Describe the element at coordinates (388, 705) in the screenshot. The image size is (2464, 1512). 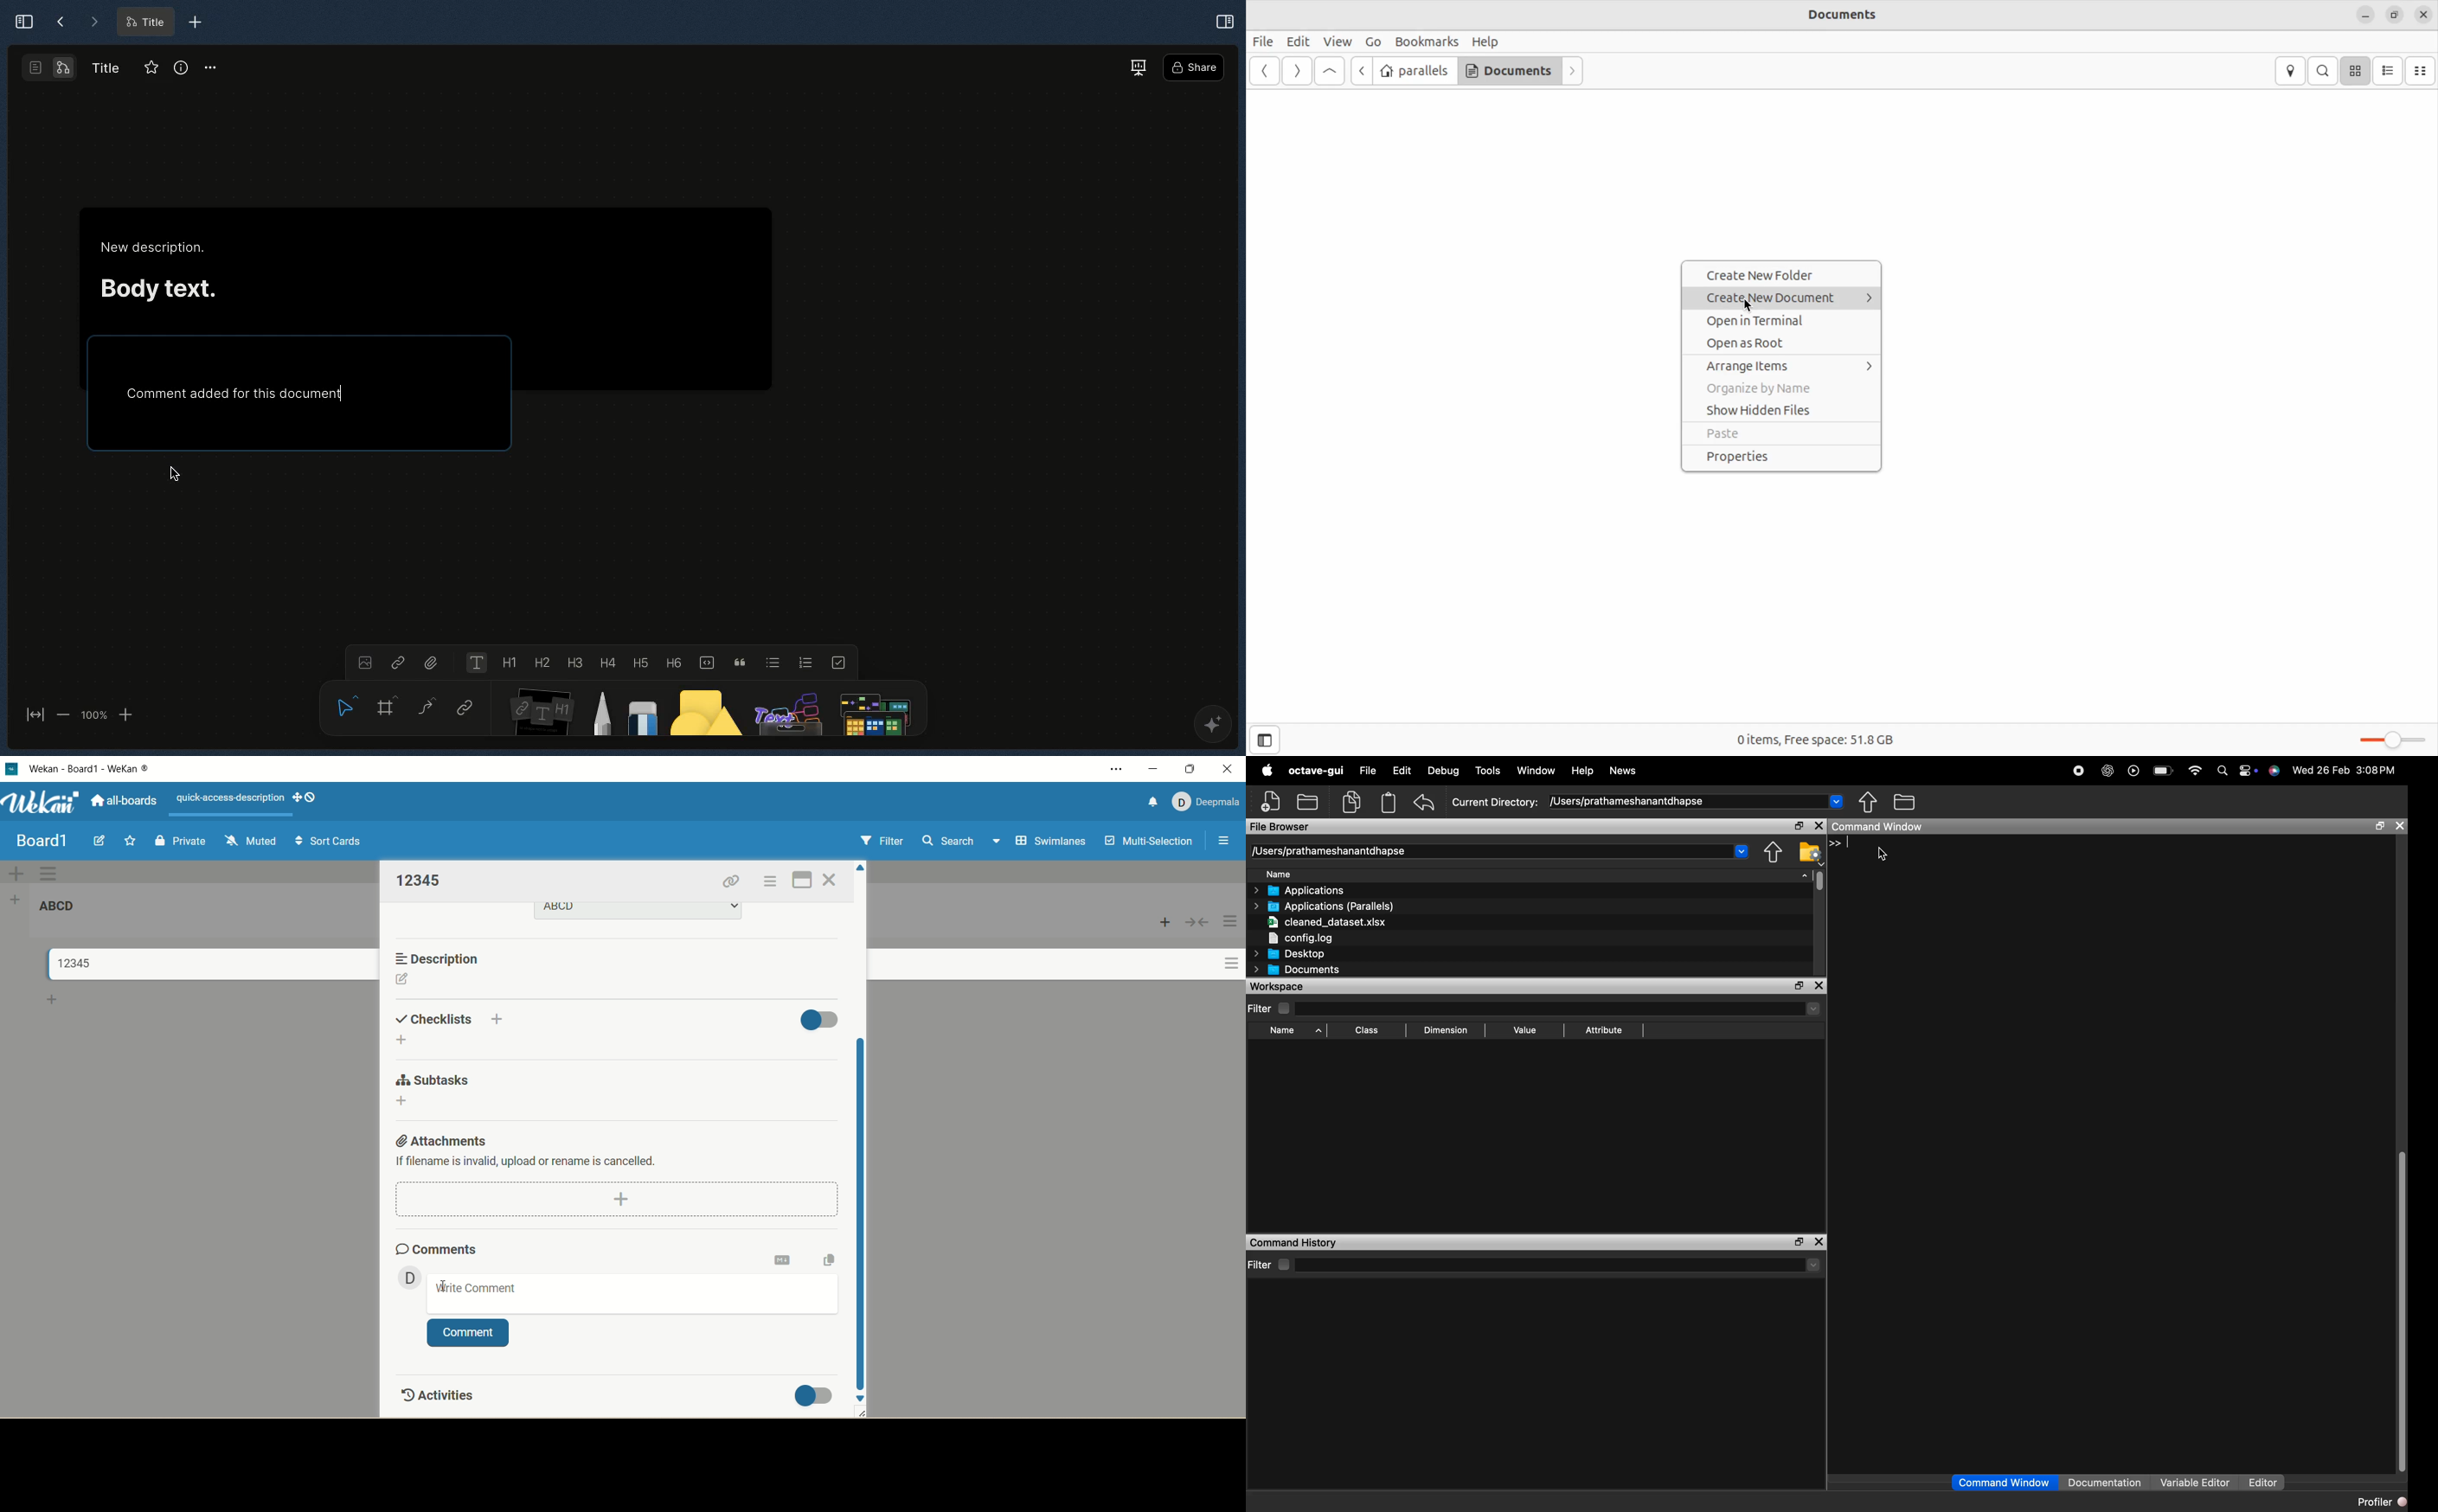
I see `Frame` at that location.